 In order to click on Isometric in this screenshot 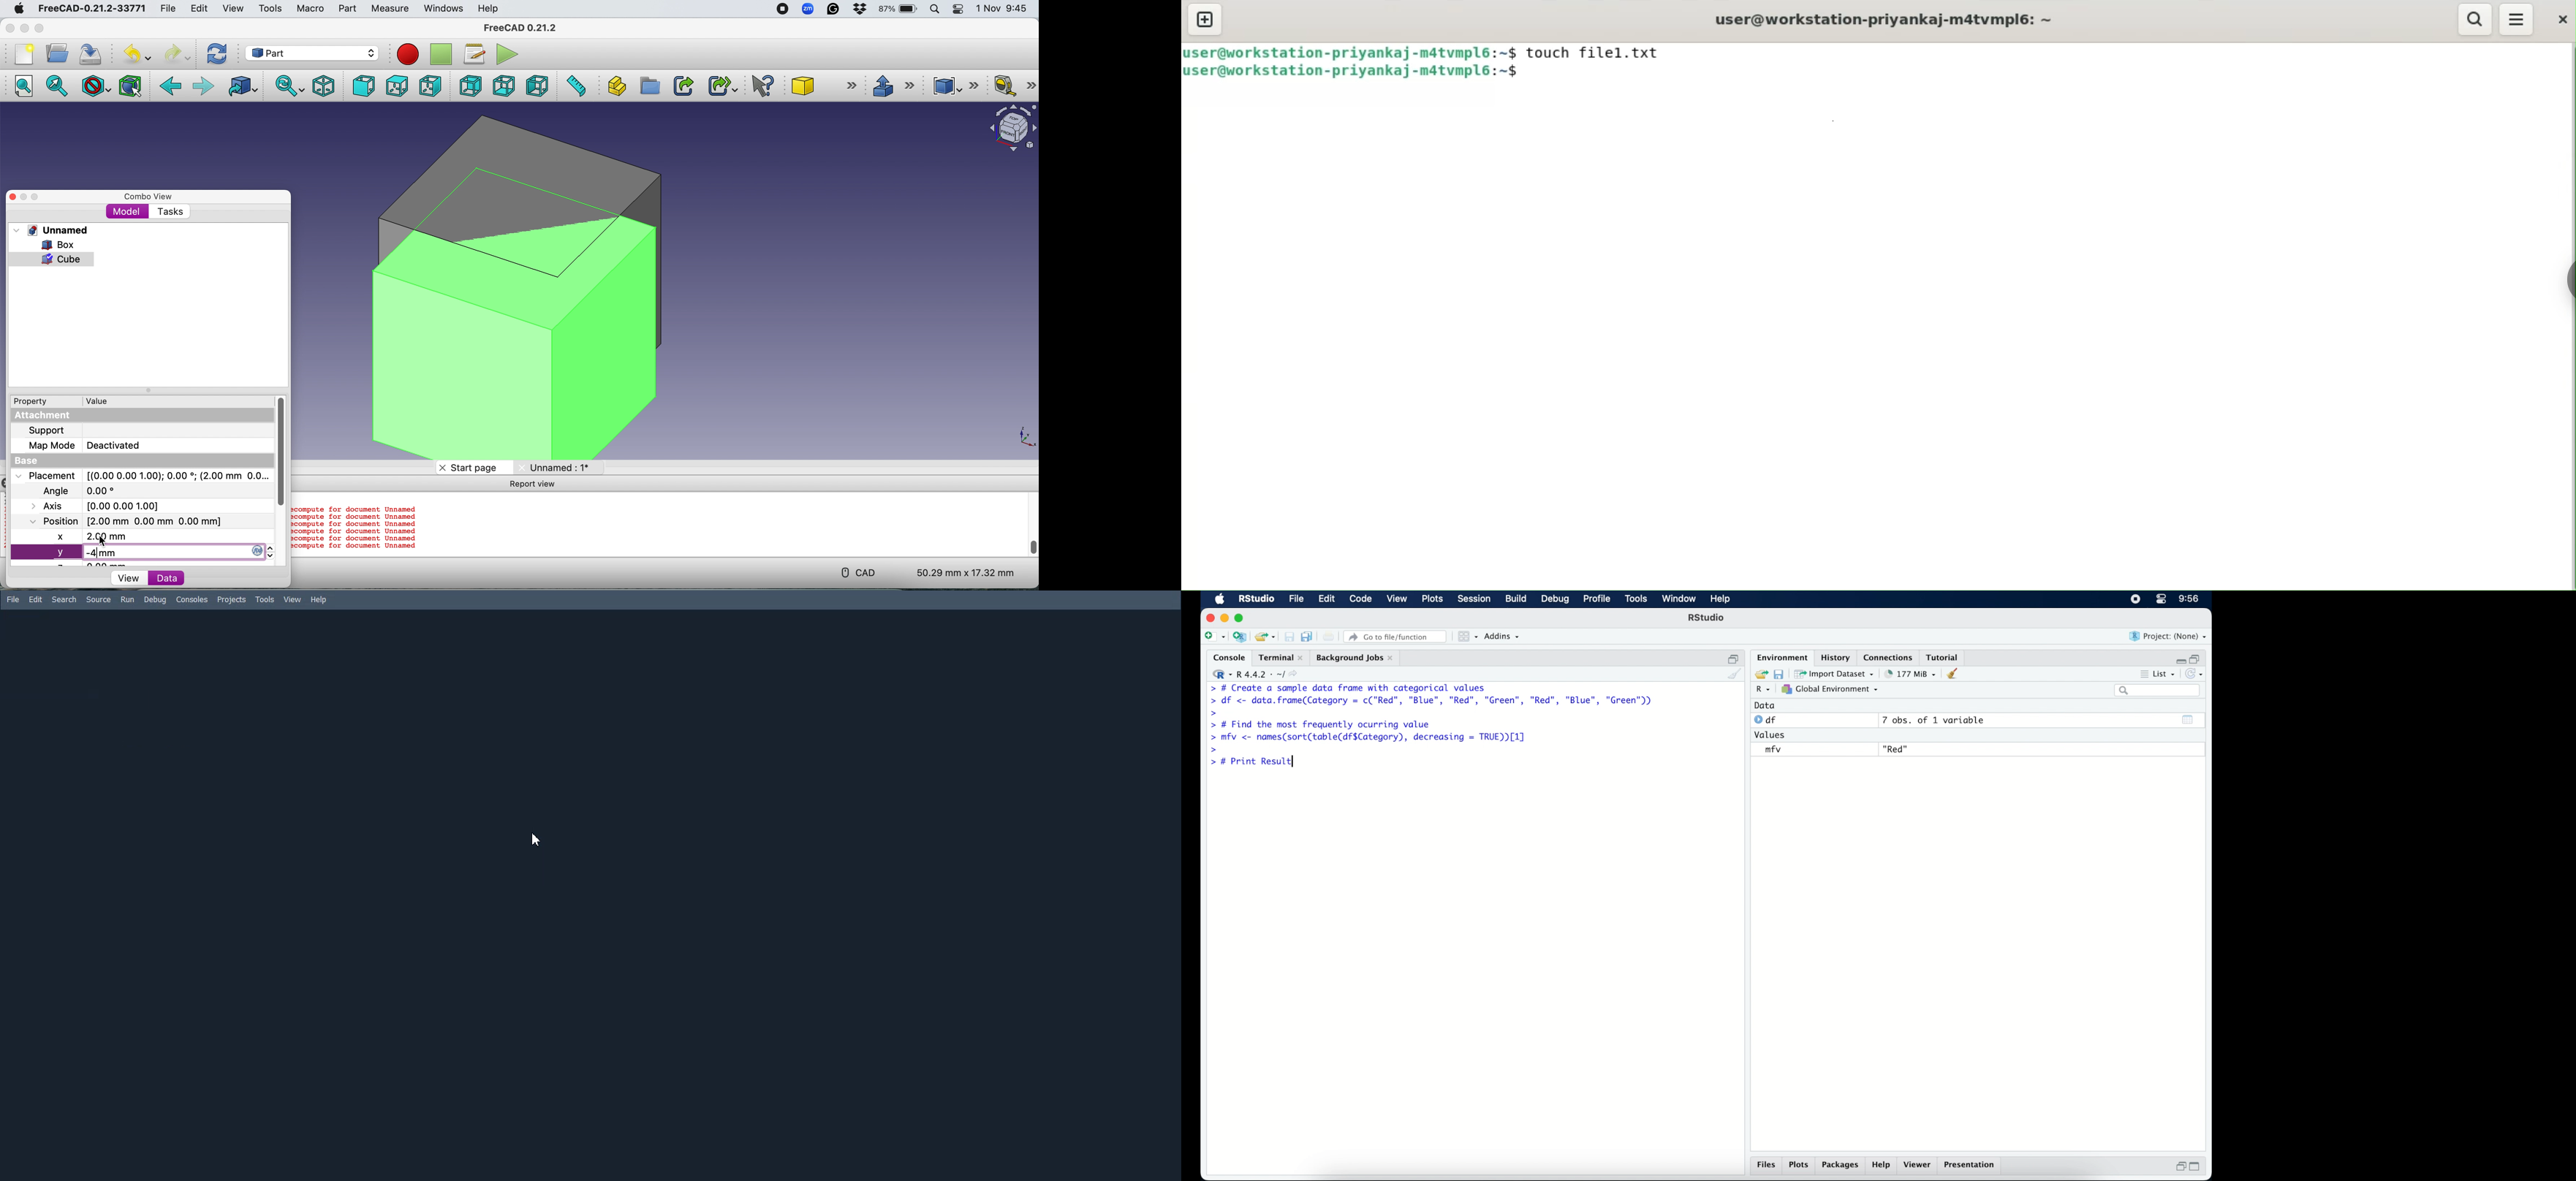, I will do `click(323, 85)`.